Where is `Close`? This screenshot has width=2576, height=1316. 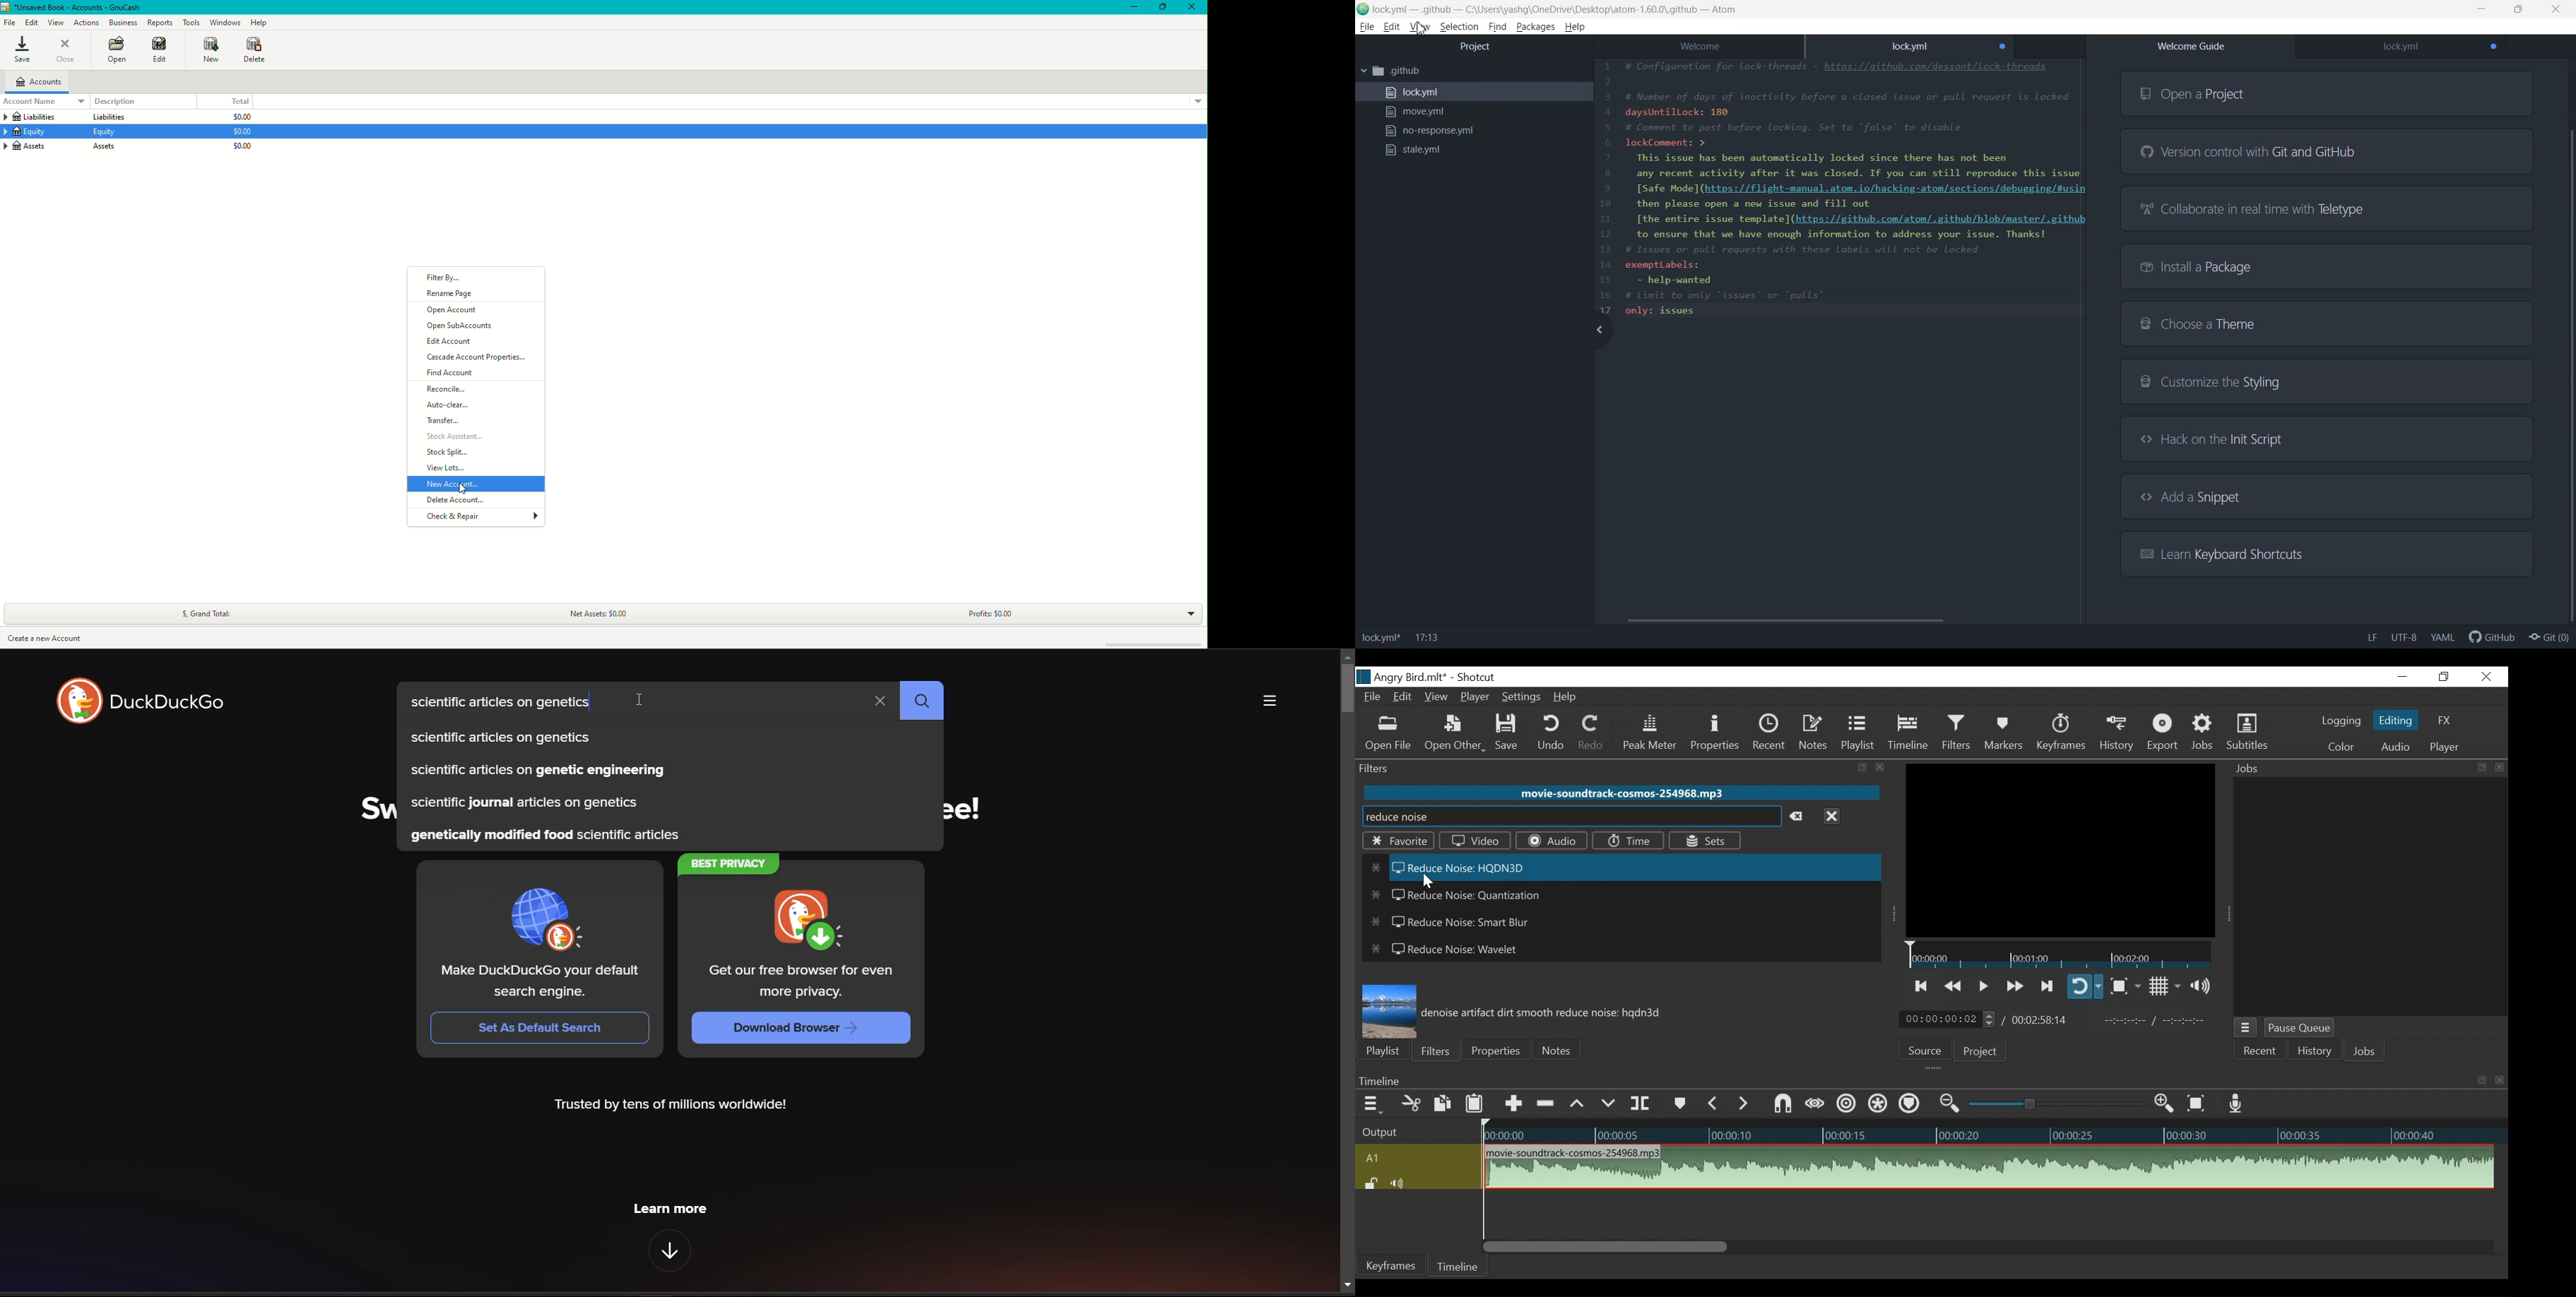 Close is located at coordinates (1193, 8).